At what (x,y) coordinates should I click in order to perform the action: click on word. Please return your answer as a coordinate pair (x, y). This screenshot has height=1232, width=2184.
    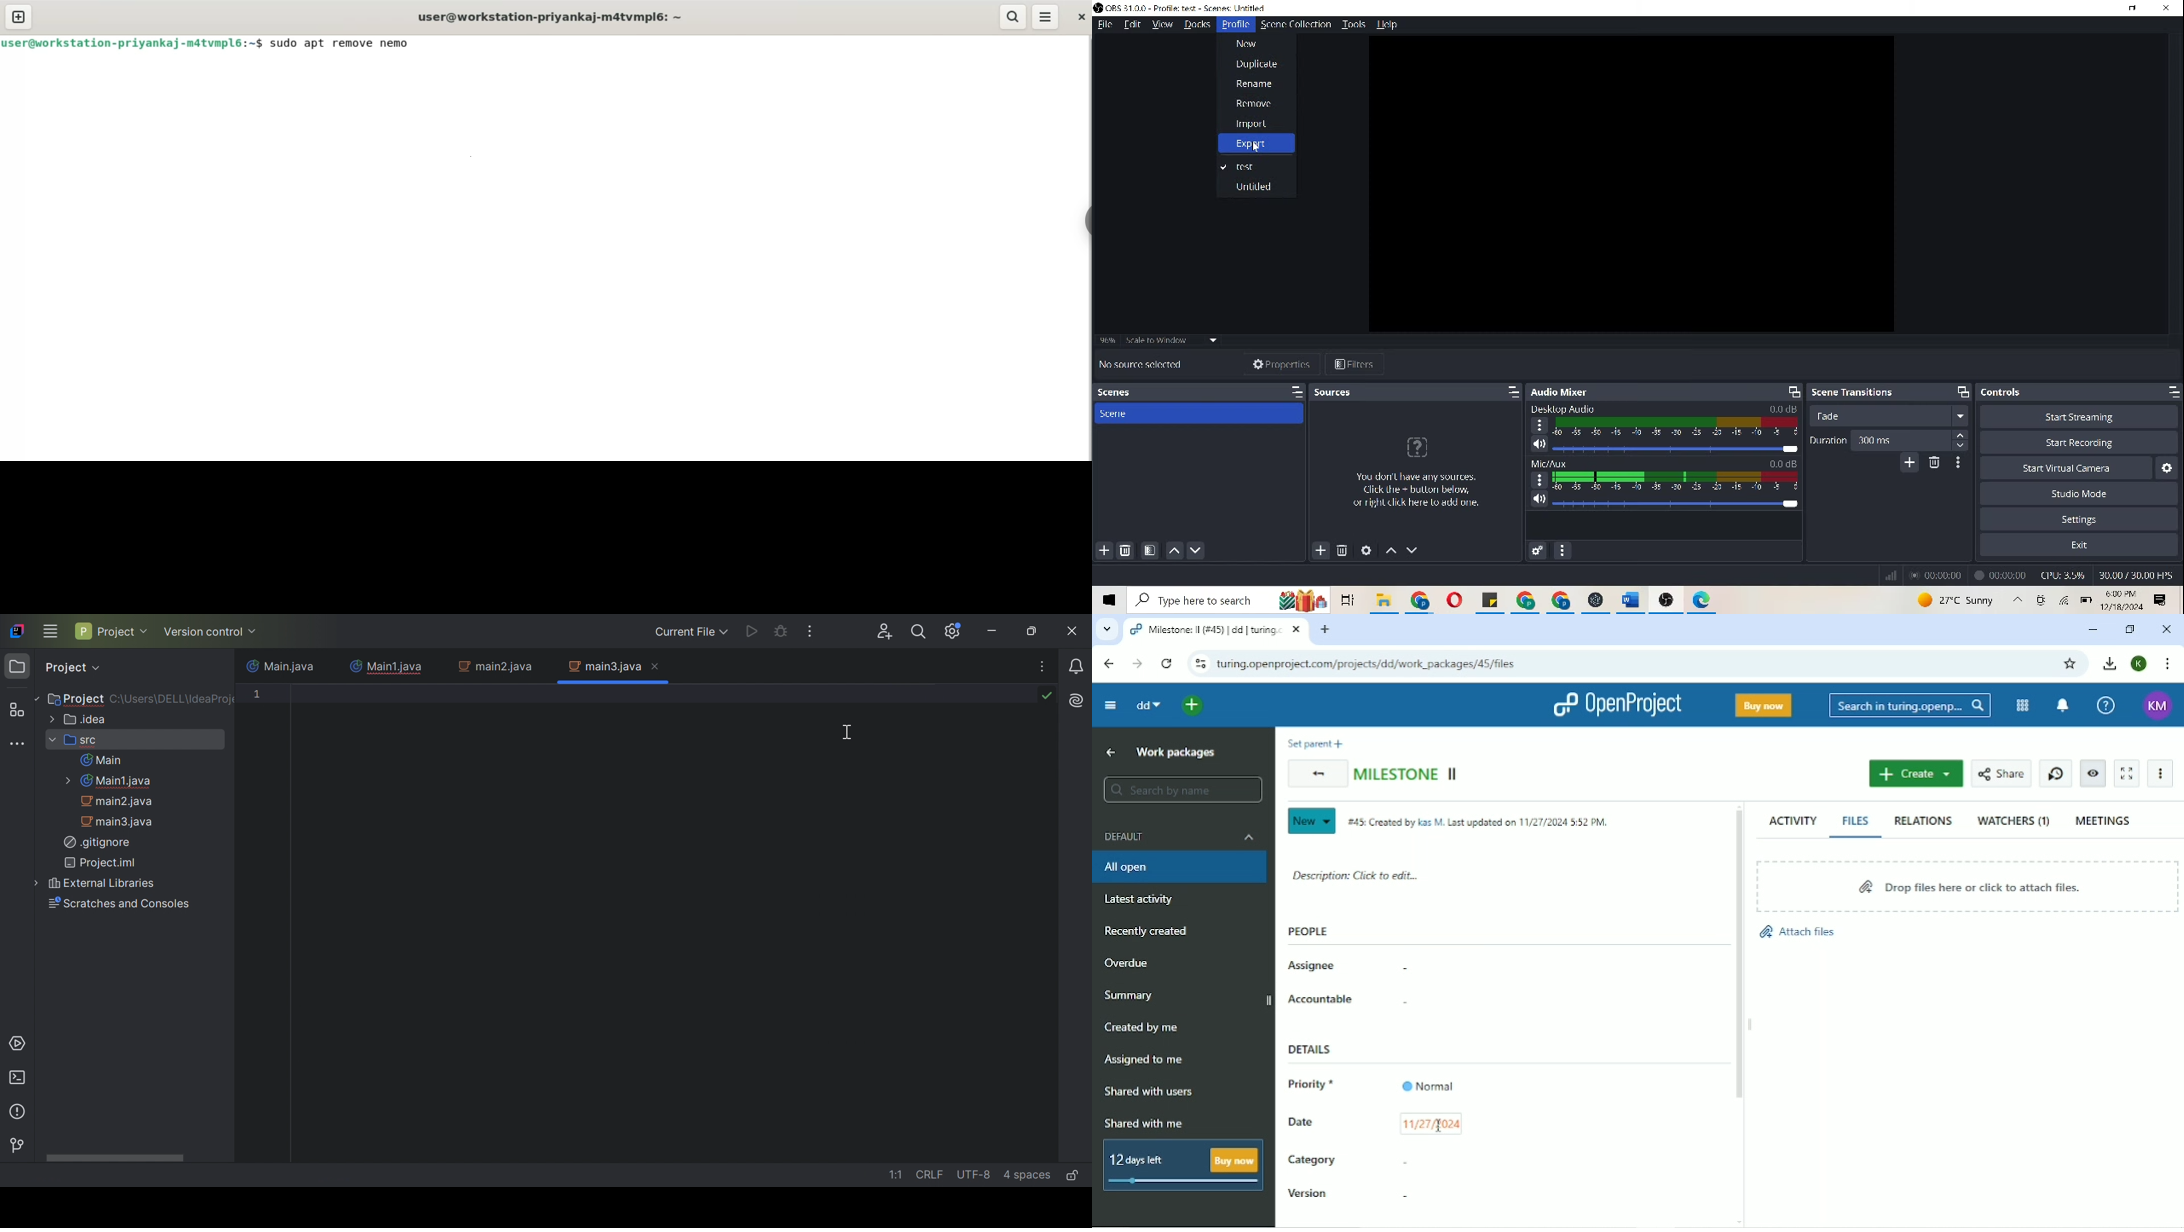
    Looking at the image, I should click on (1639, 598).